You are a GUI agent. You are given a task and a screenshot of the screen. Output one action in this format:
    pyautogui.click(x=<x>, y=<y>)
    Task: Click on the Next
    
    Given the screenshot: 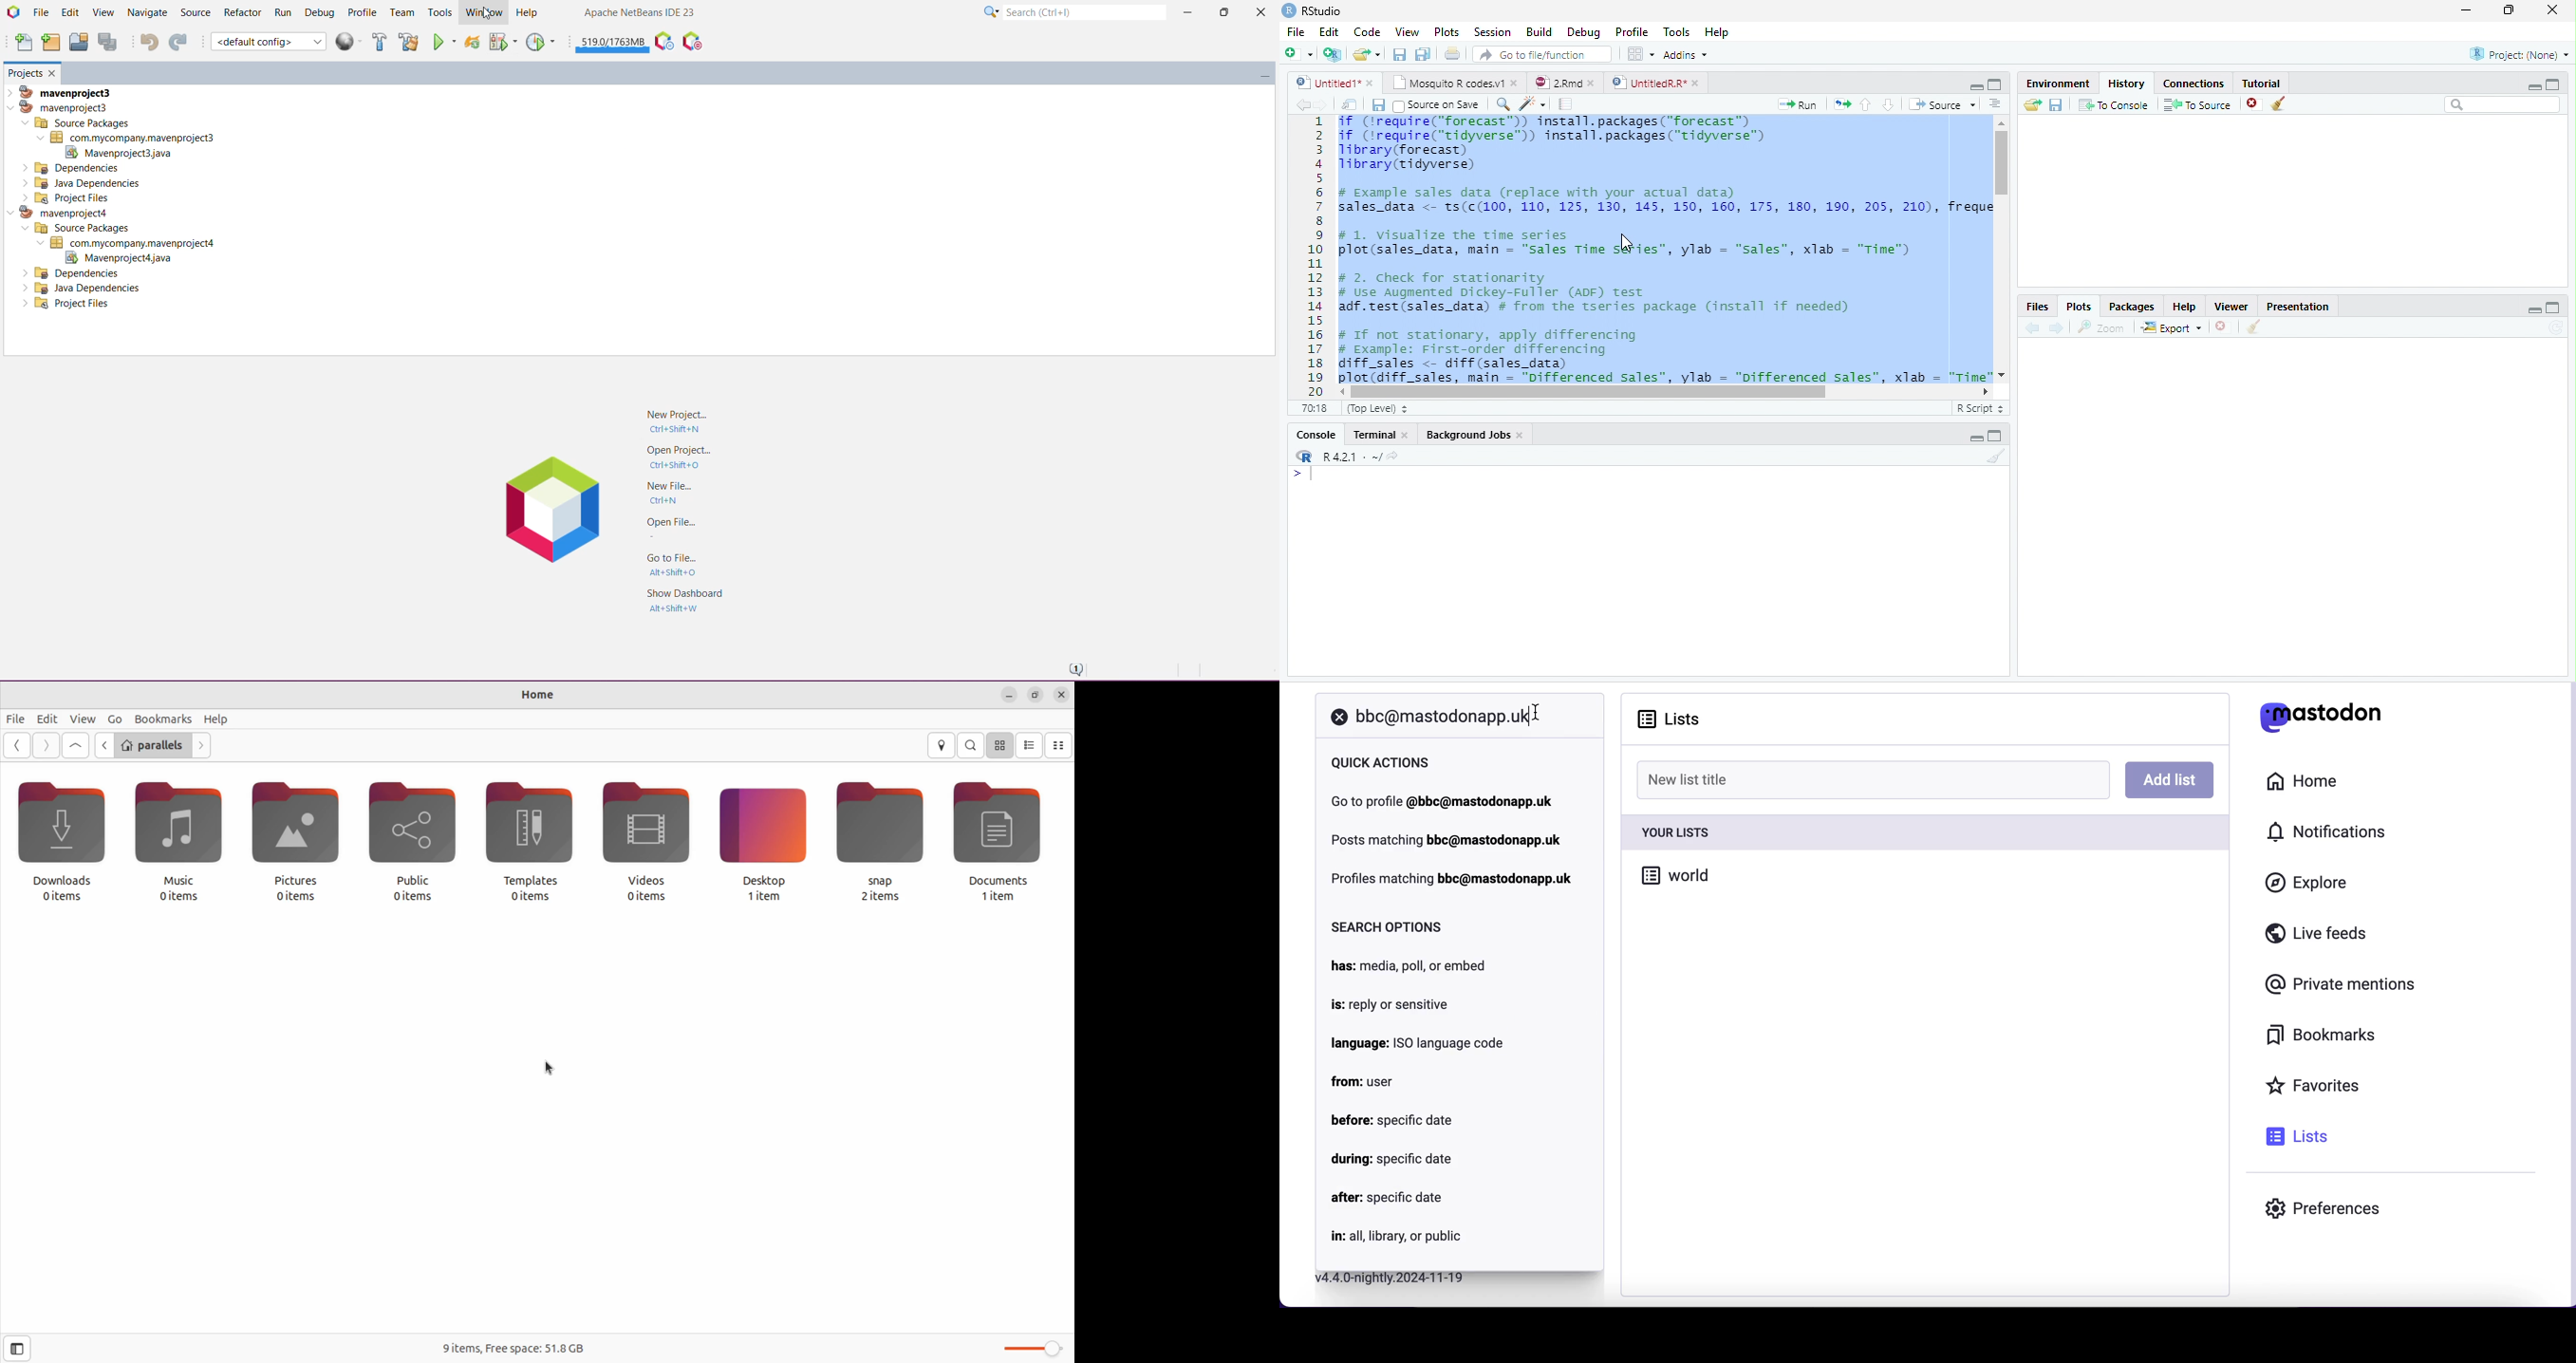 What is the action you would take?
    pyautogui.click(x=1322, y=104)
    